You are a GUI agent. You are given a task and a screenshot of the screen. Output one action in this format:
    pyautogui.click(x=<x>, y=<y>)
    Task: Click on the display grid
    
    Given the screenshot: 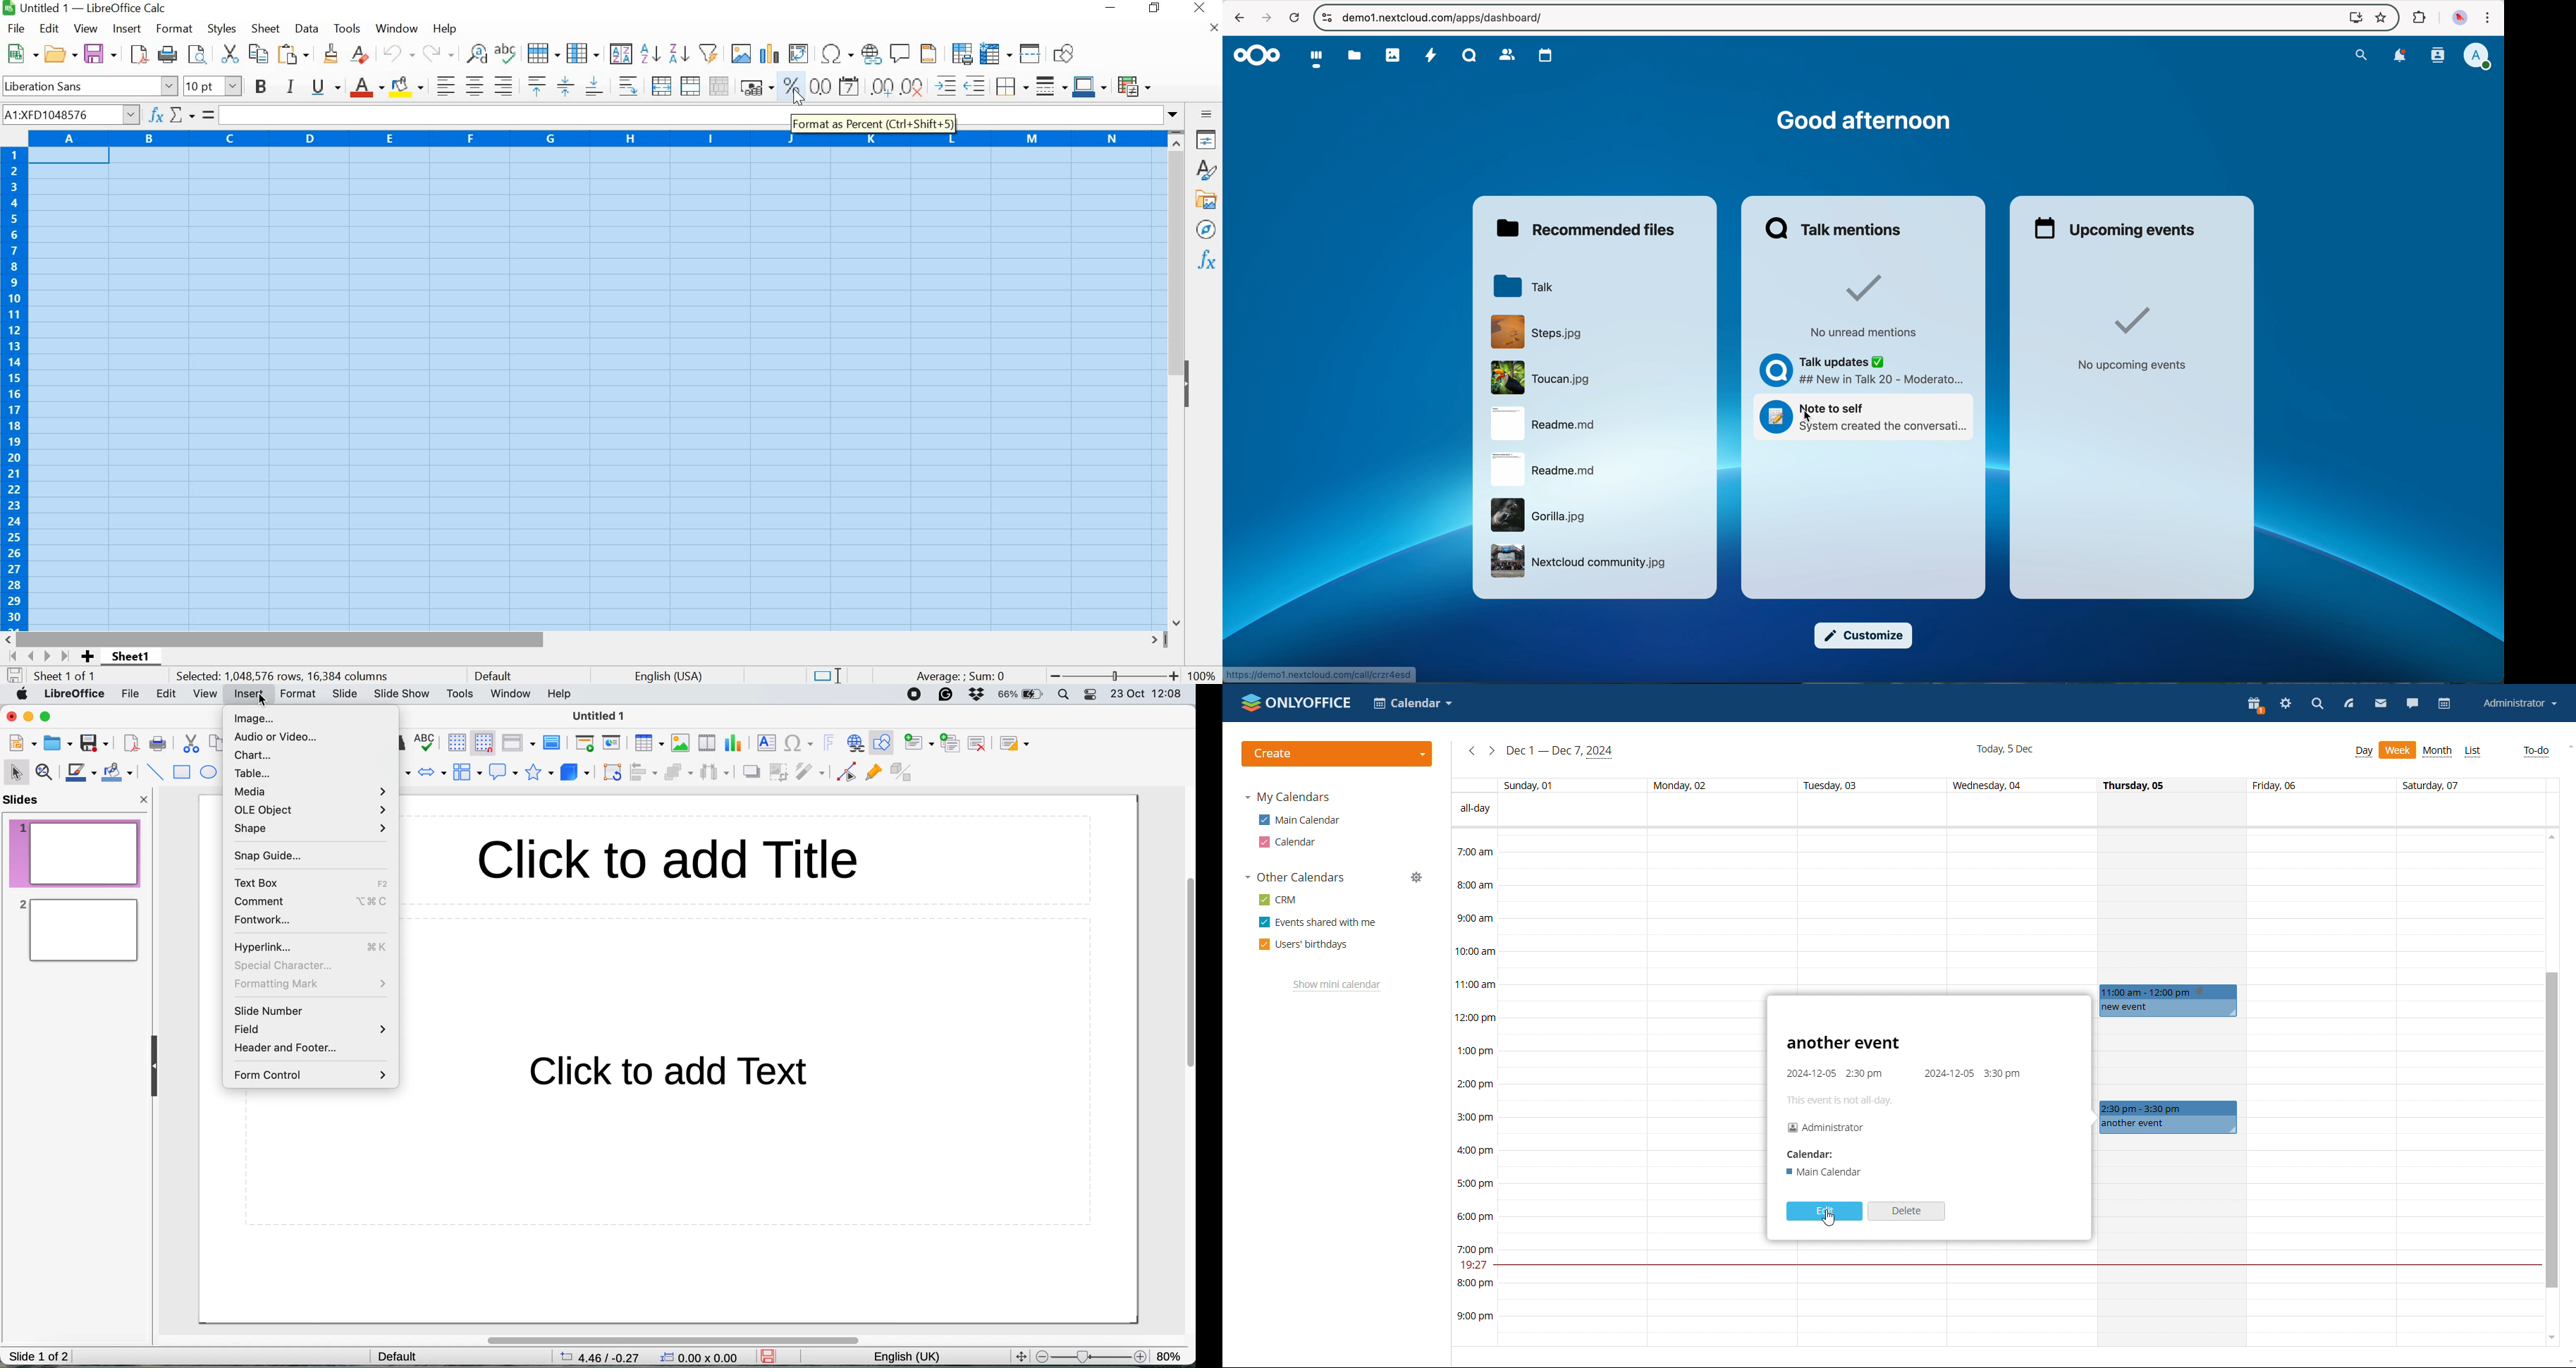 What is the action you would take?
    pyautogui.click(x=454, y=742)
    